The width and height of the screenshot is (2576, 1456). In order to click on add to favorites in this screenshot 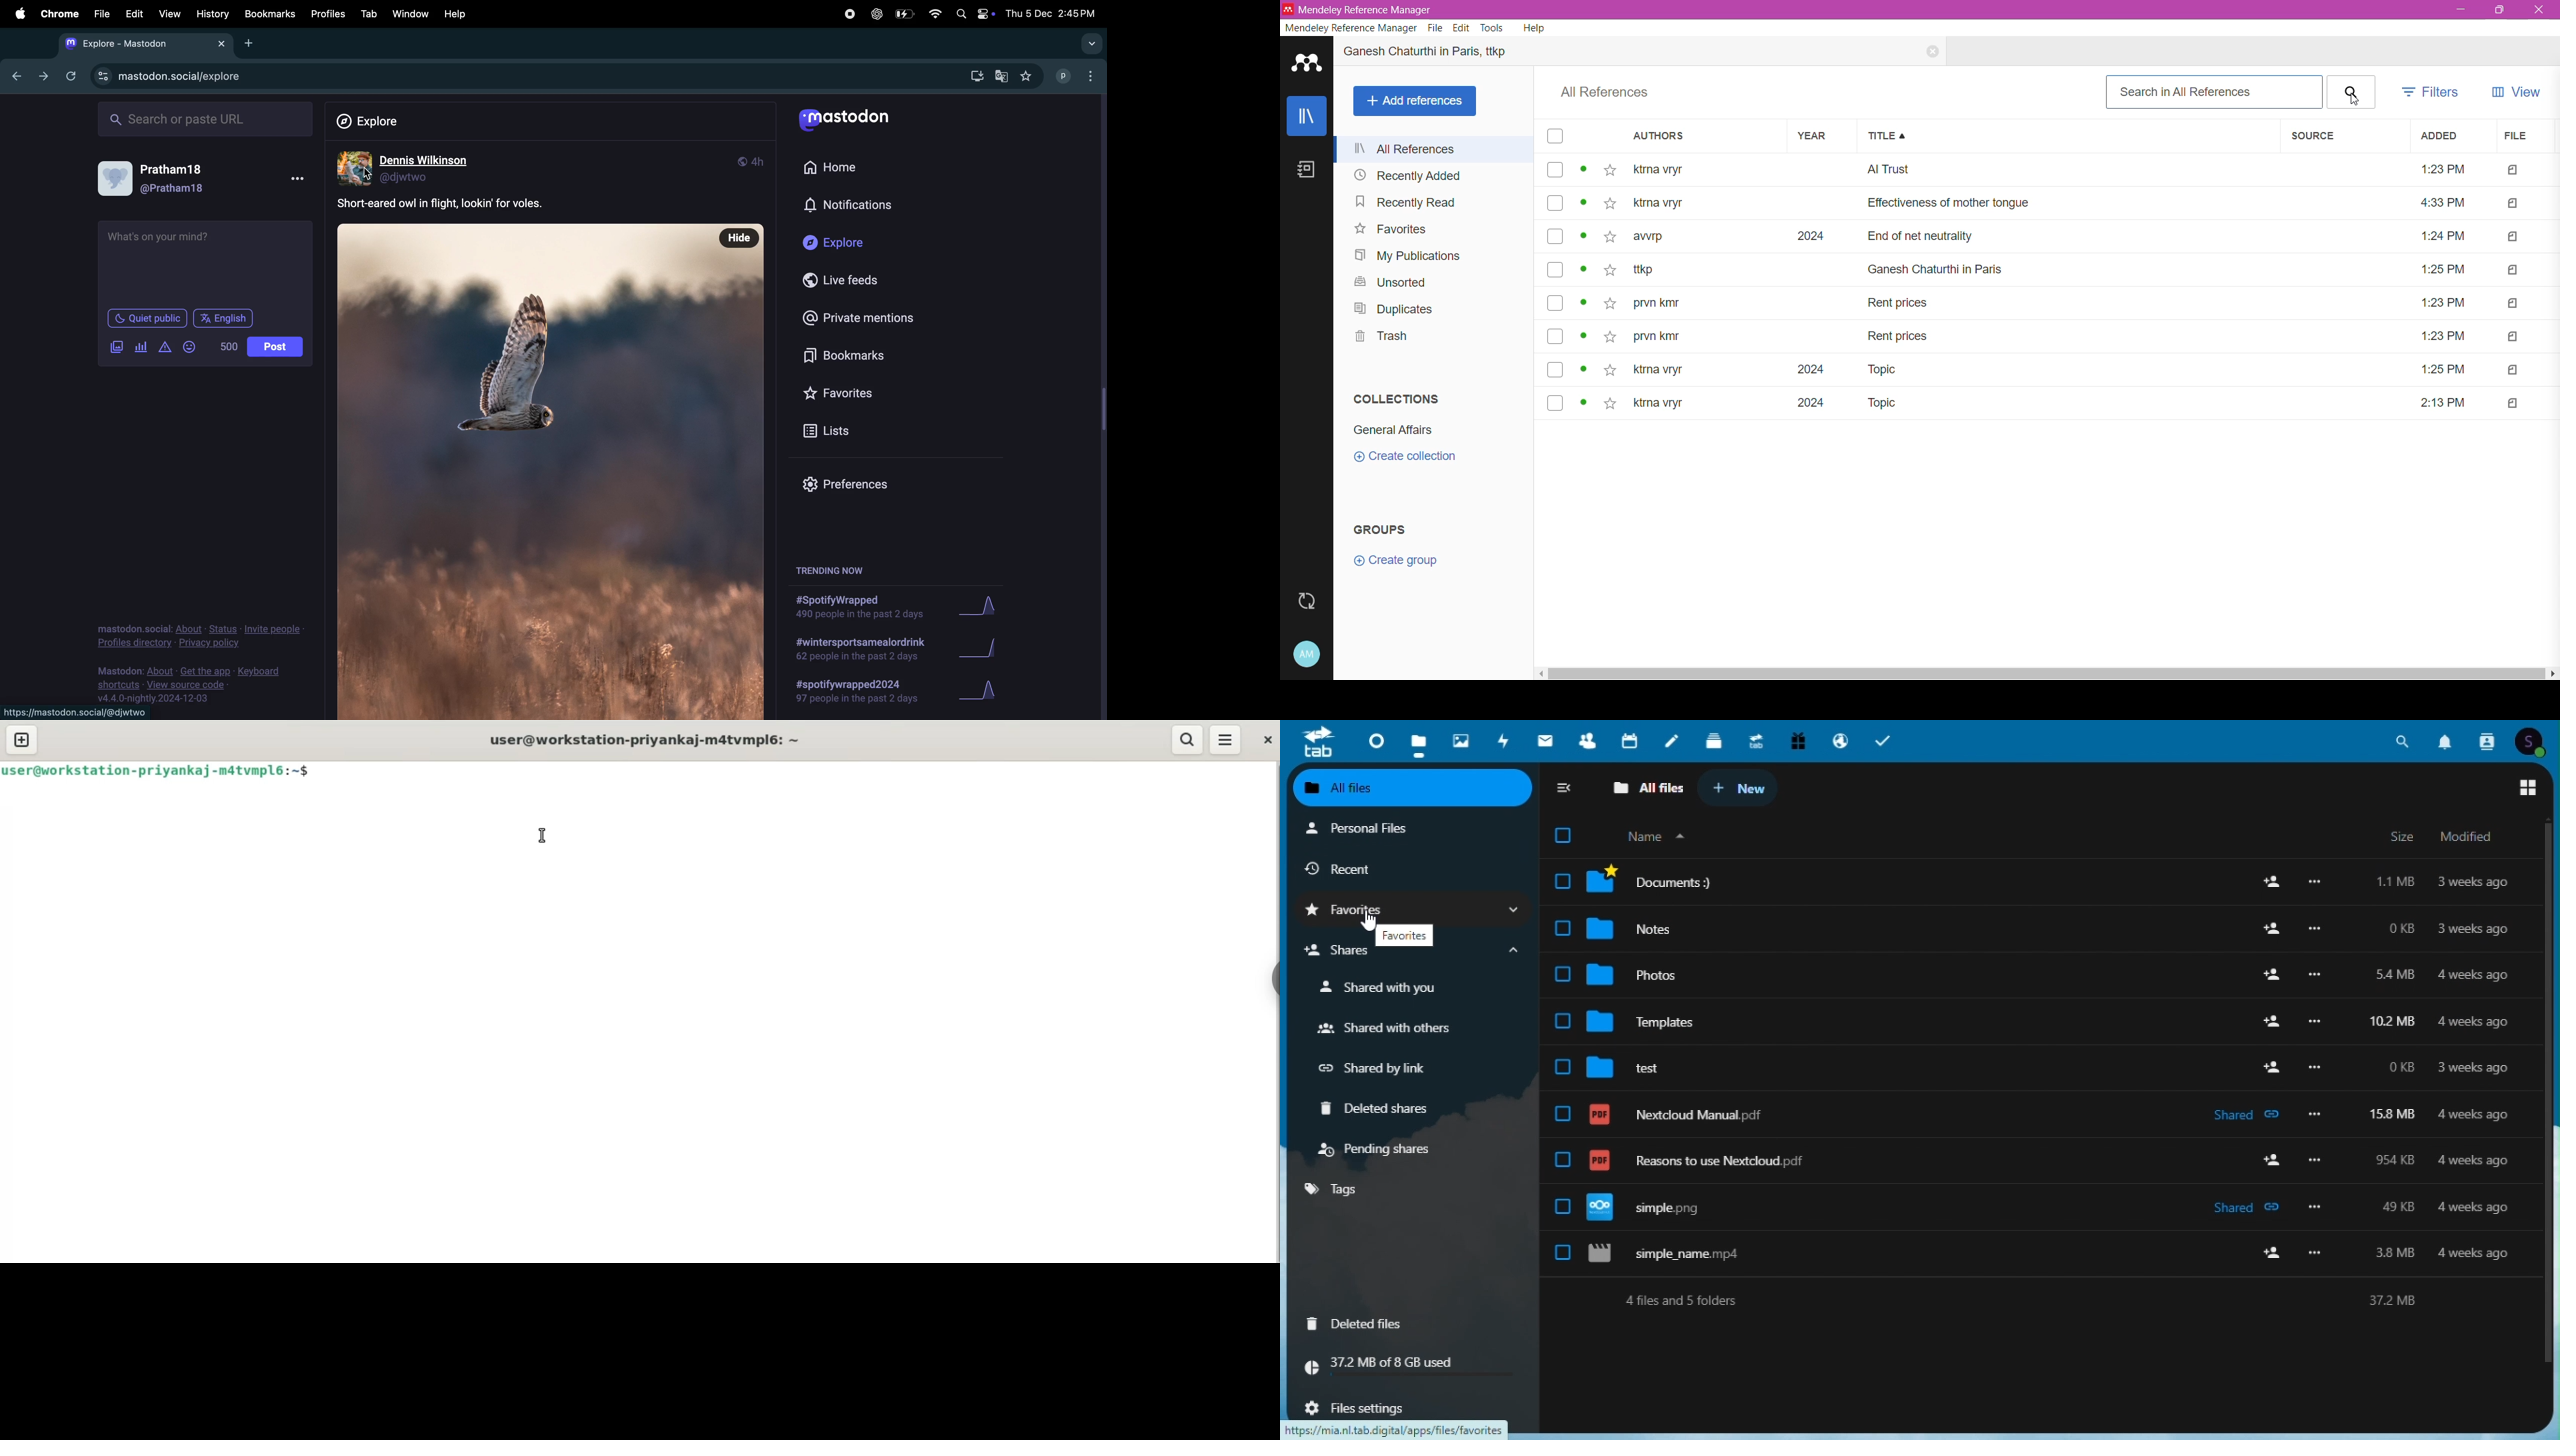, I will do `click(1609, 404)`.